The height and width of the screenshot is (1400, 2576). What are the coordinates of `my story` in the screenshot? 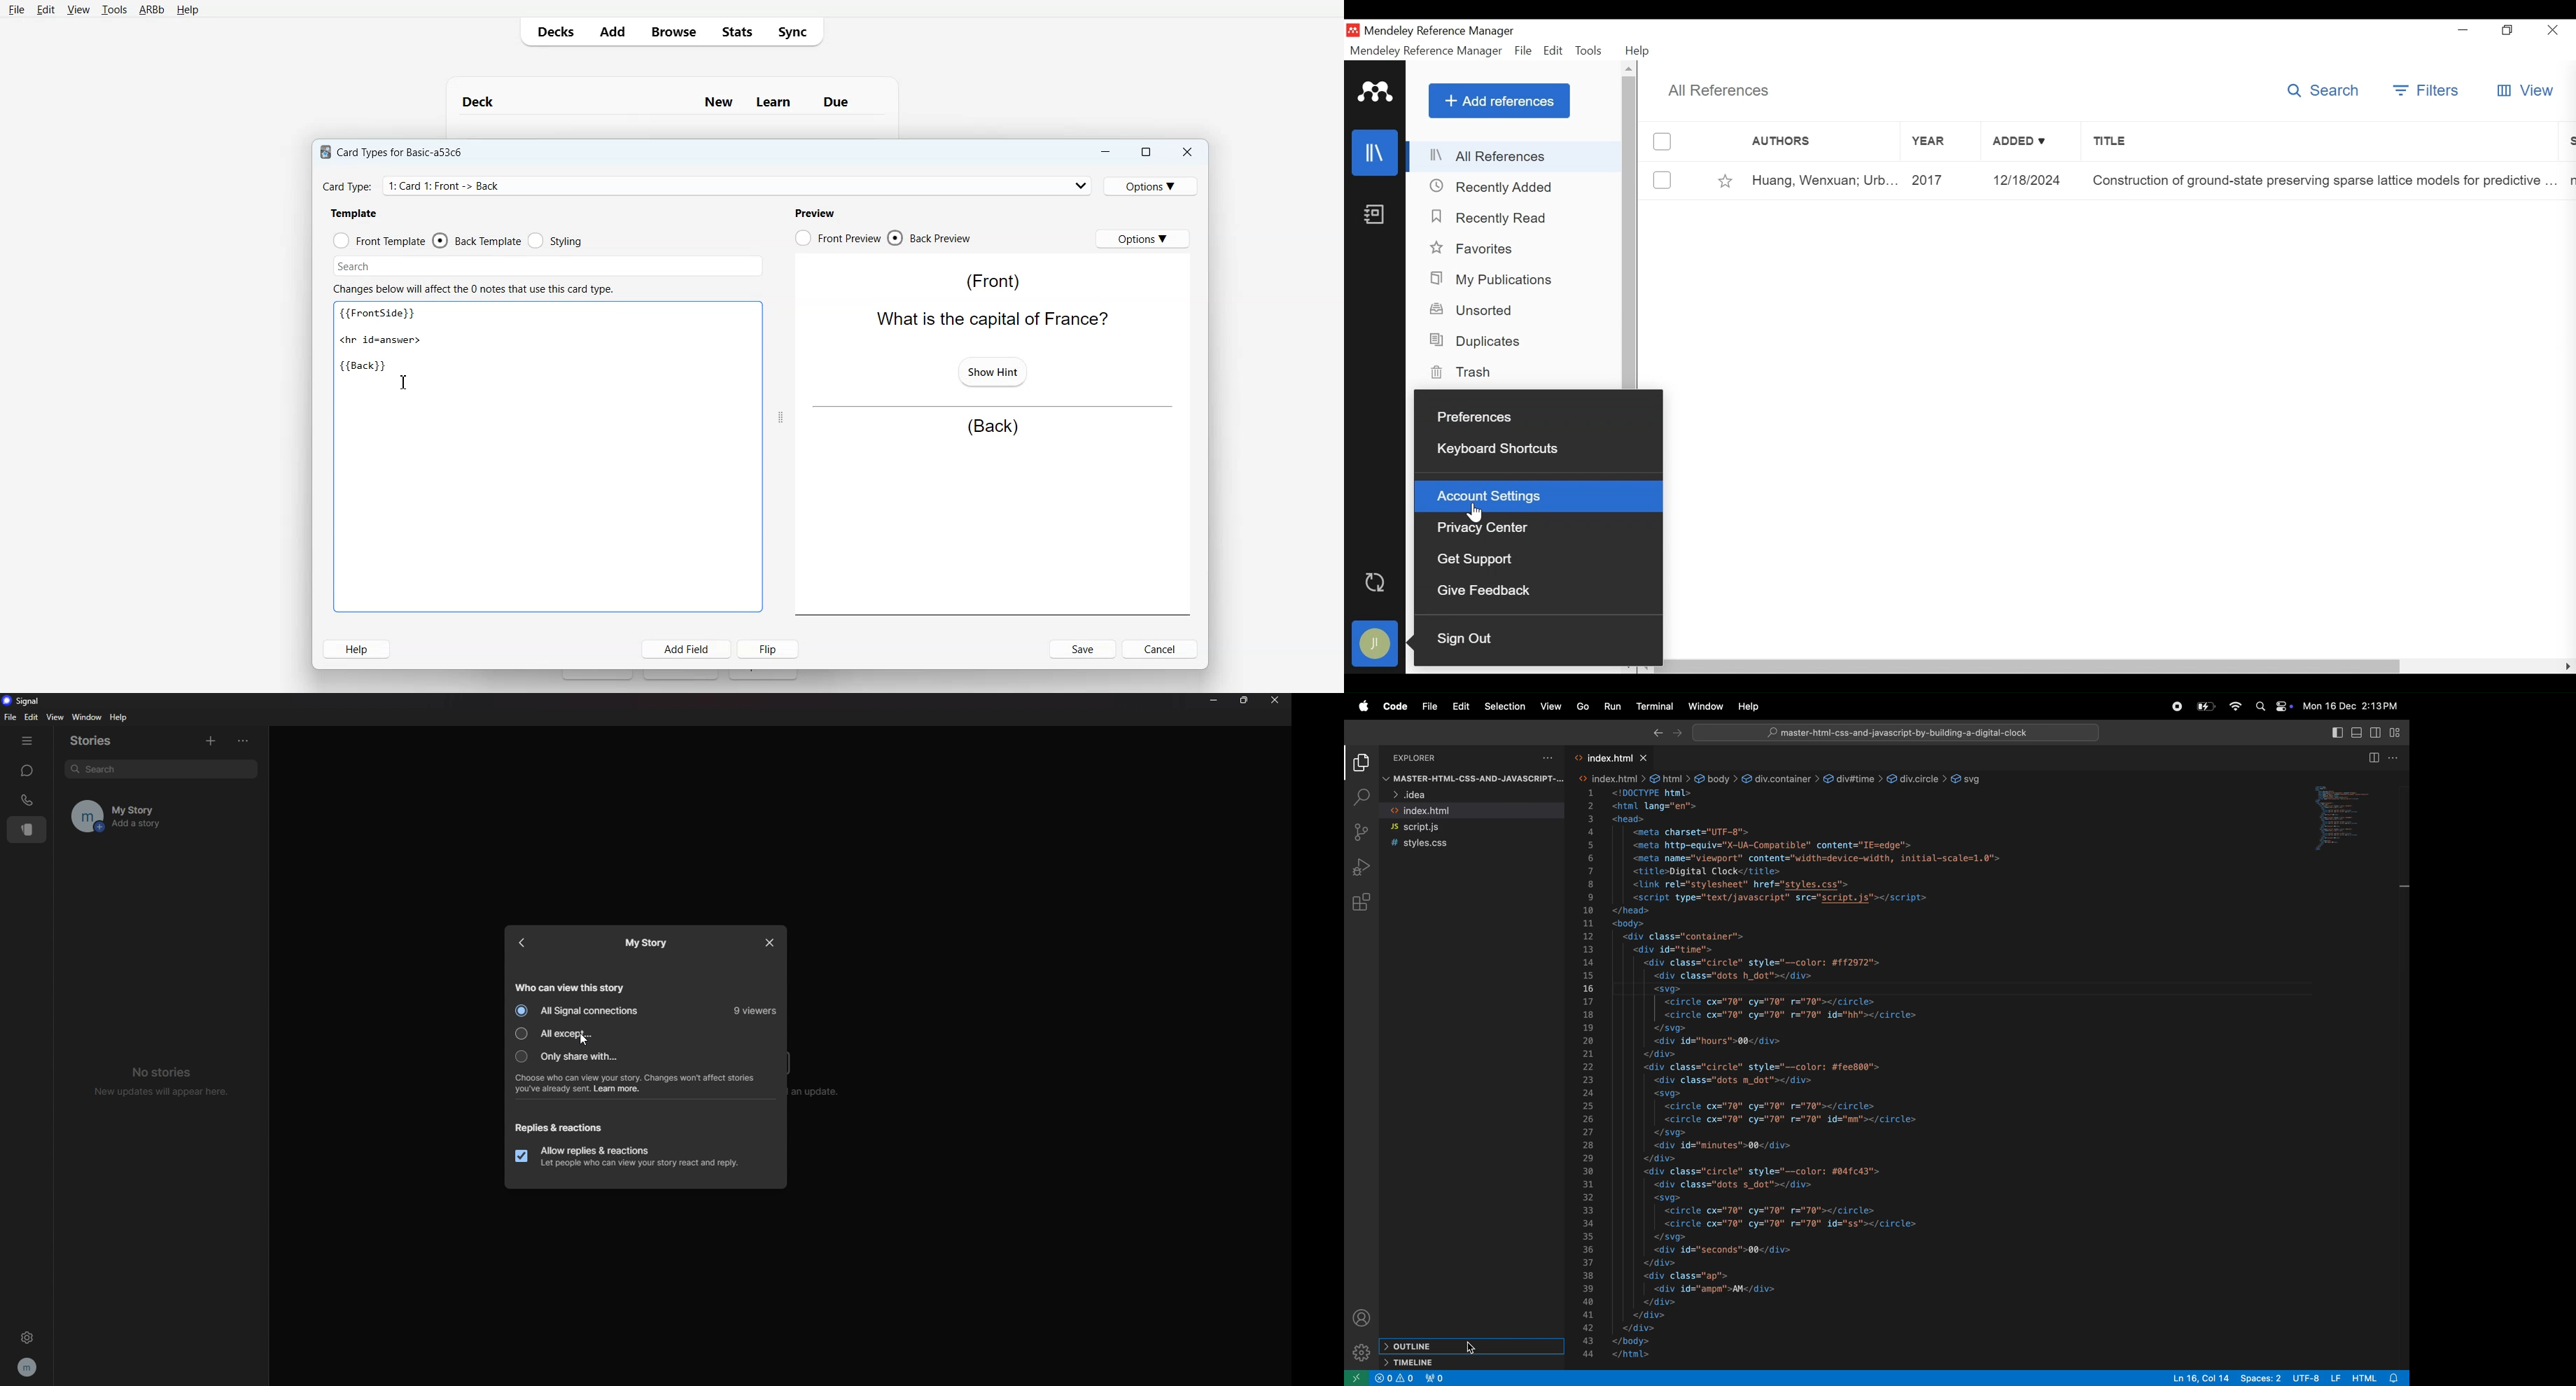 It's located at (646, 944).